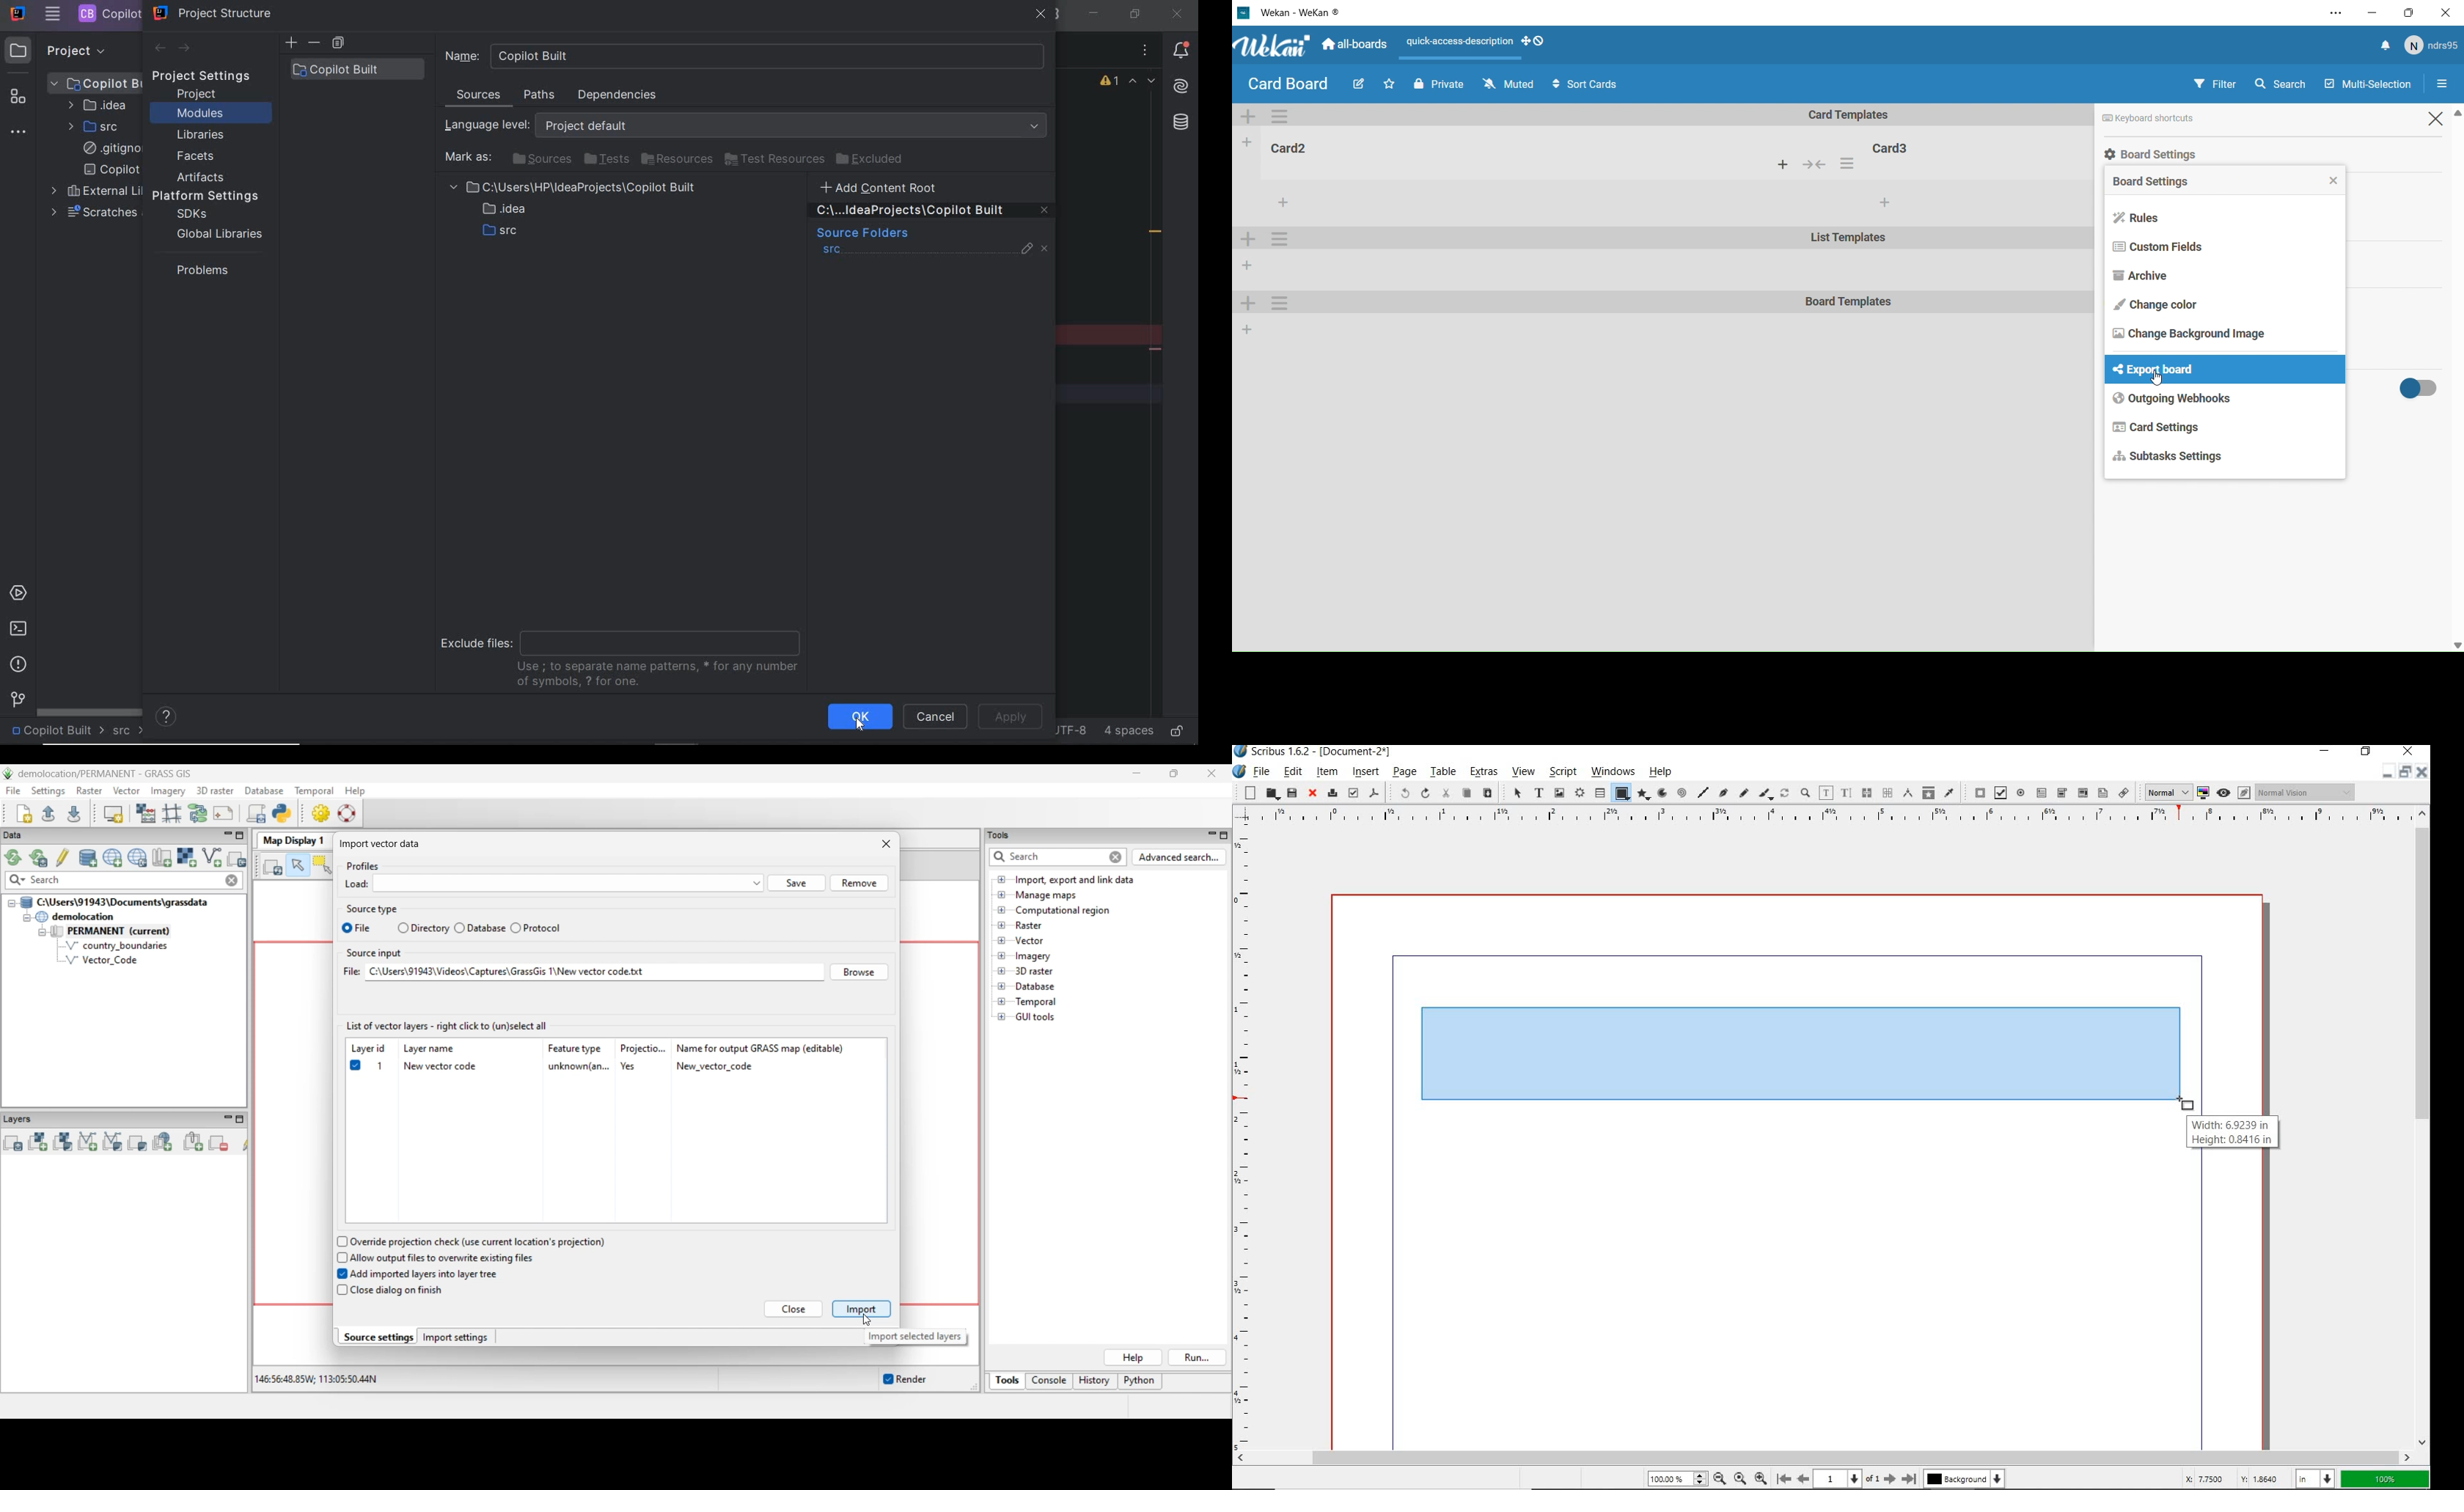 The image size is (2464, 1512). Describe the element at coordinates (172, 814) in the screenshot. I see `Georectifier` at that location.